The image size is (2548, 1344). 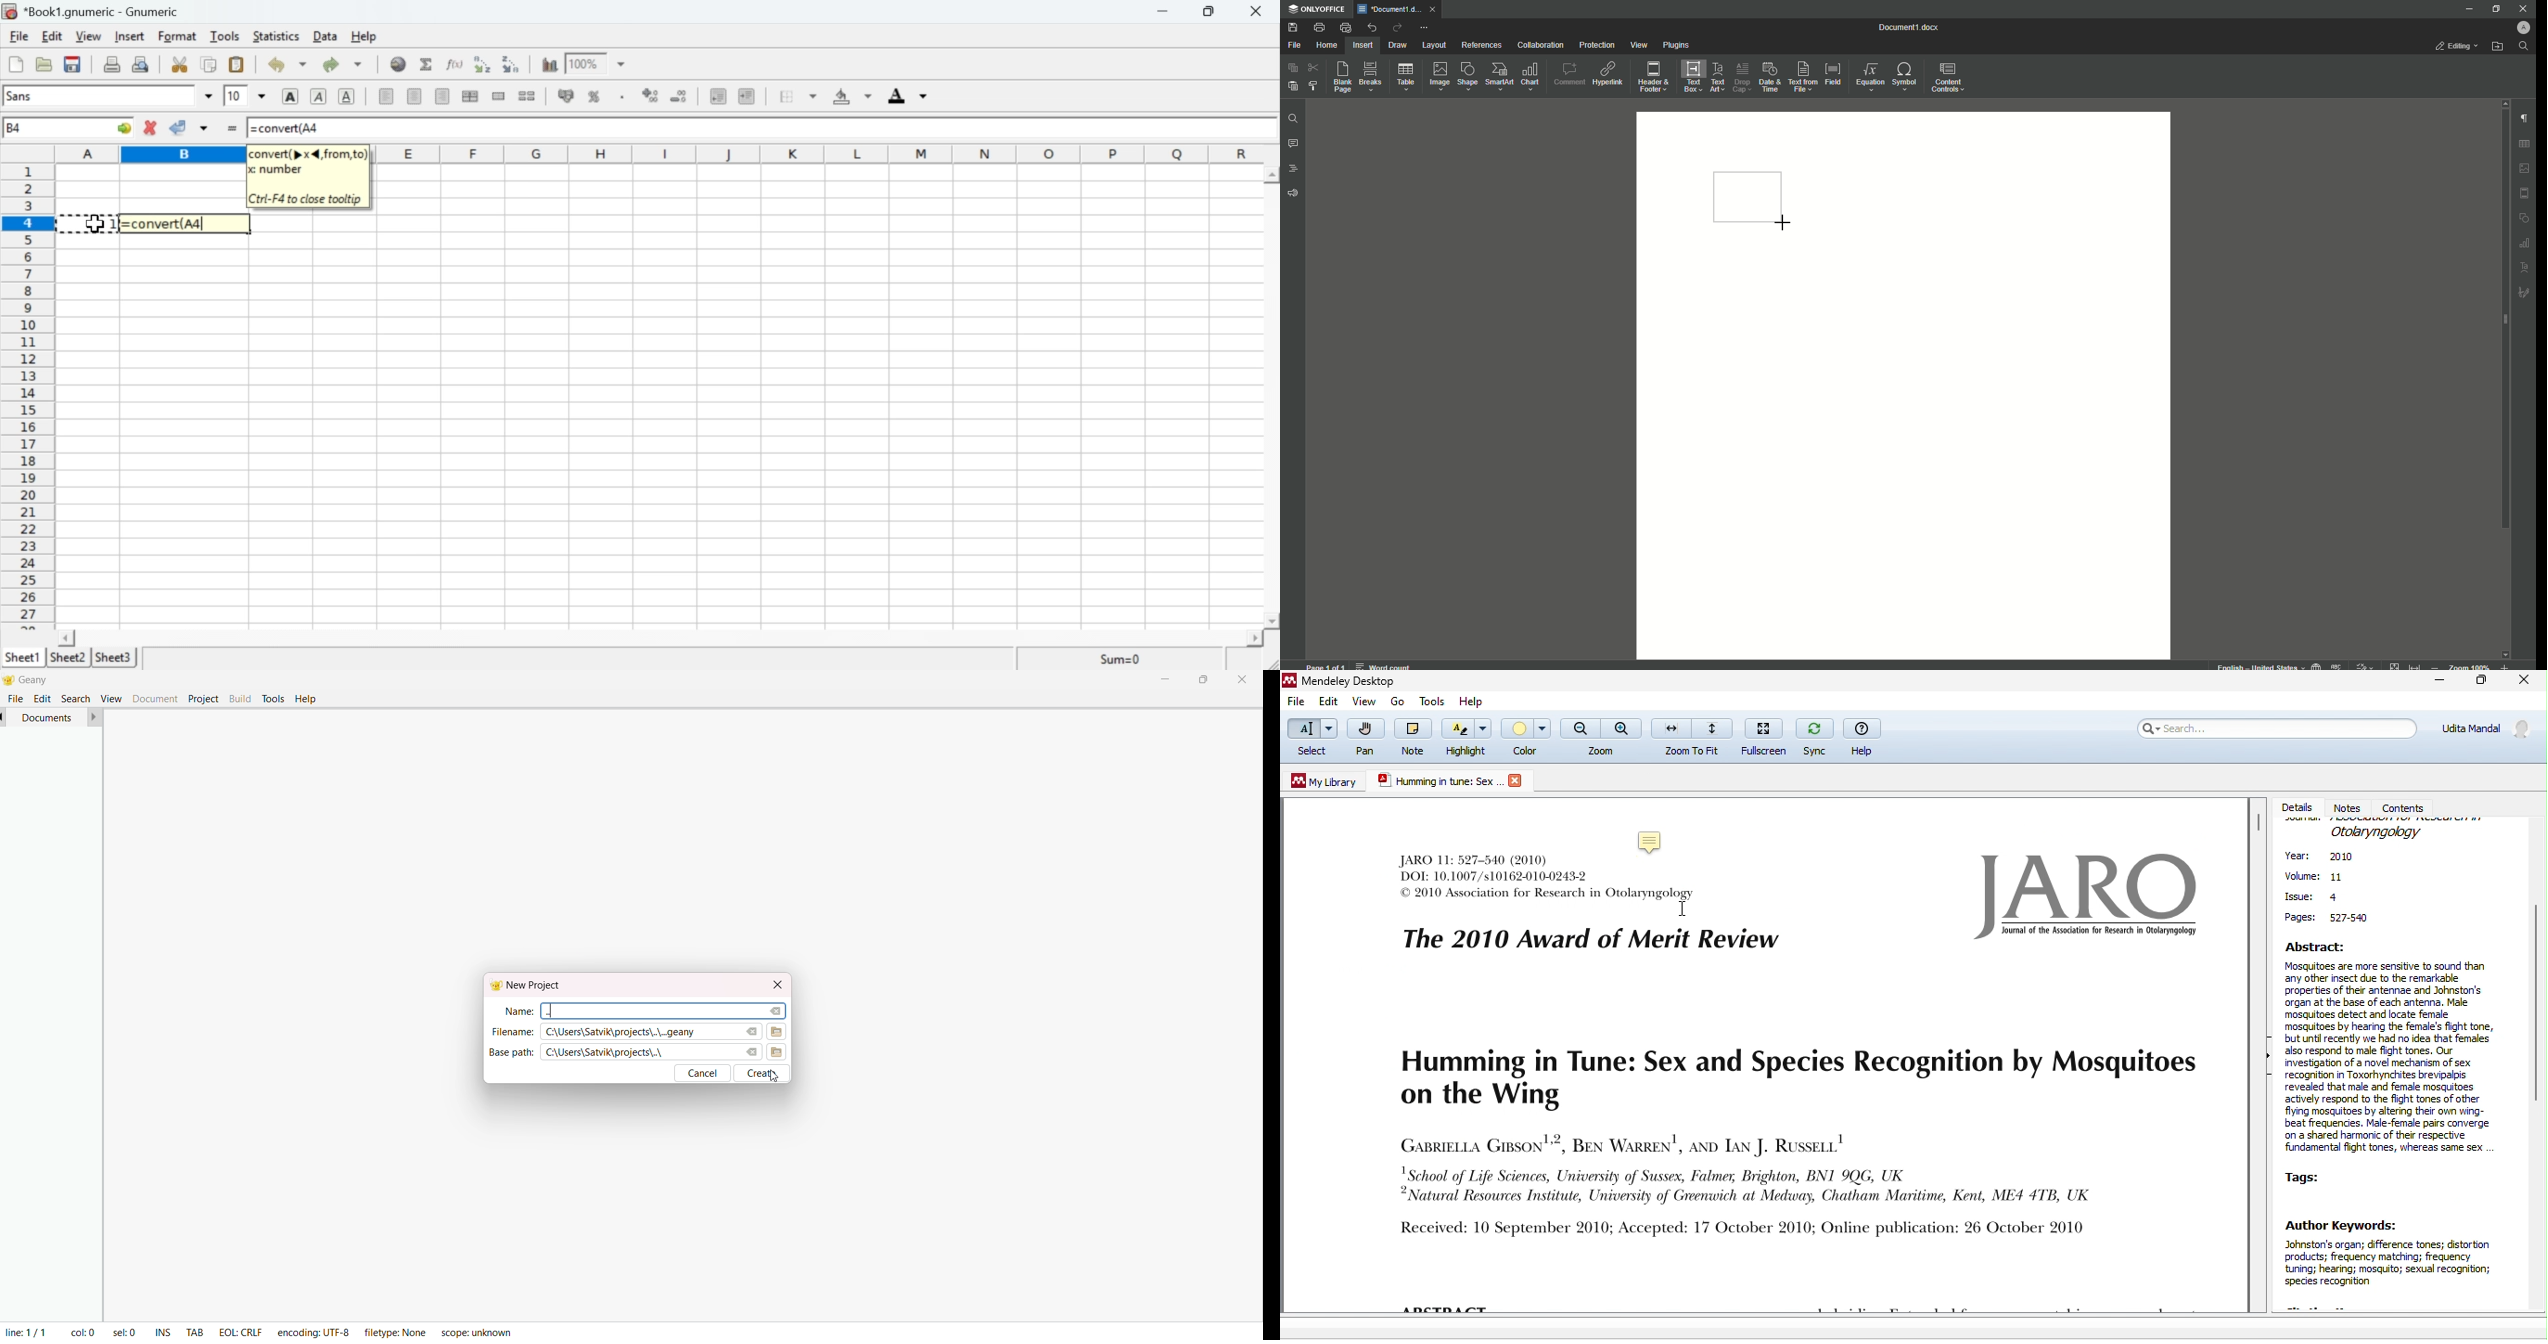 I want to click on Underline, so click(x=350, y=97).